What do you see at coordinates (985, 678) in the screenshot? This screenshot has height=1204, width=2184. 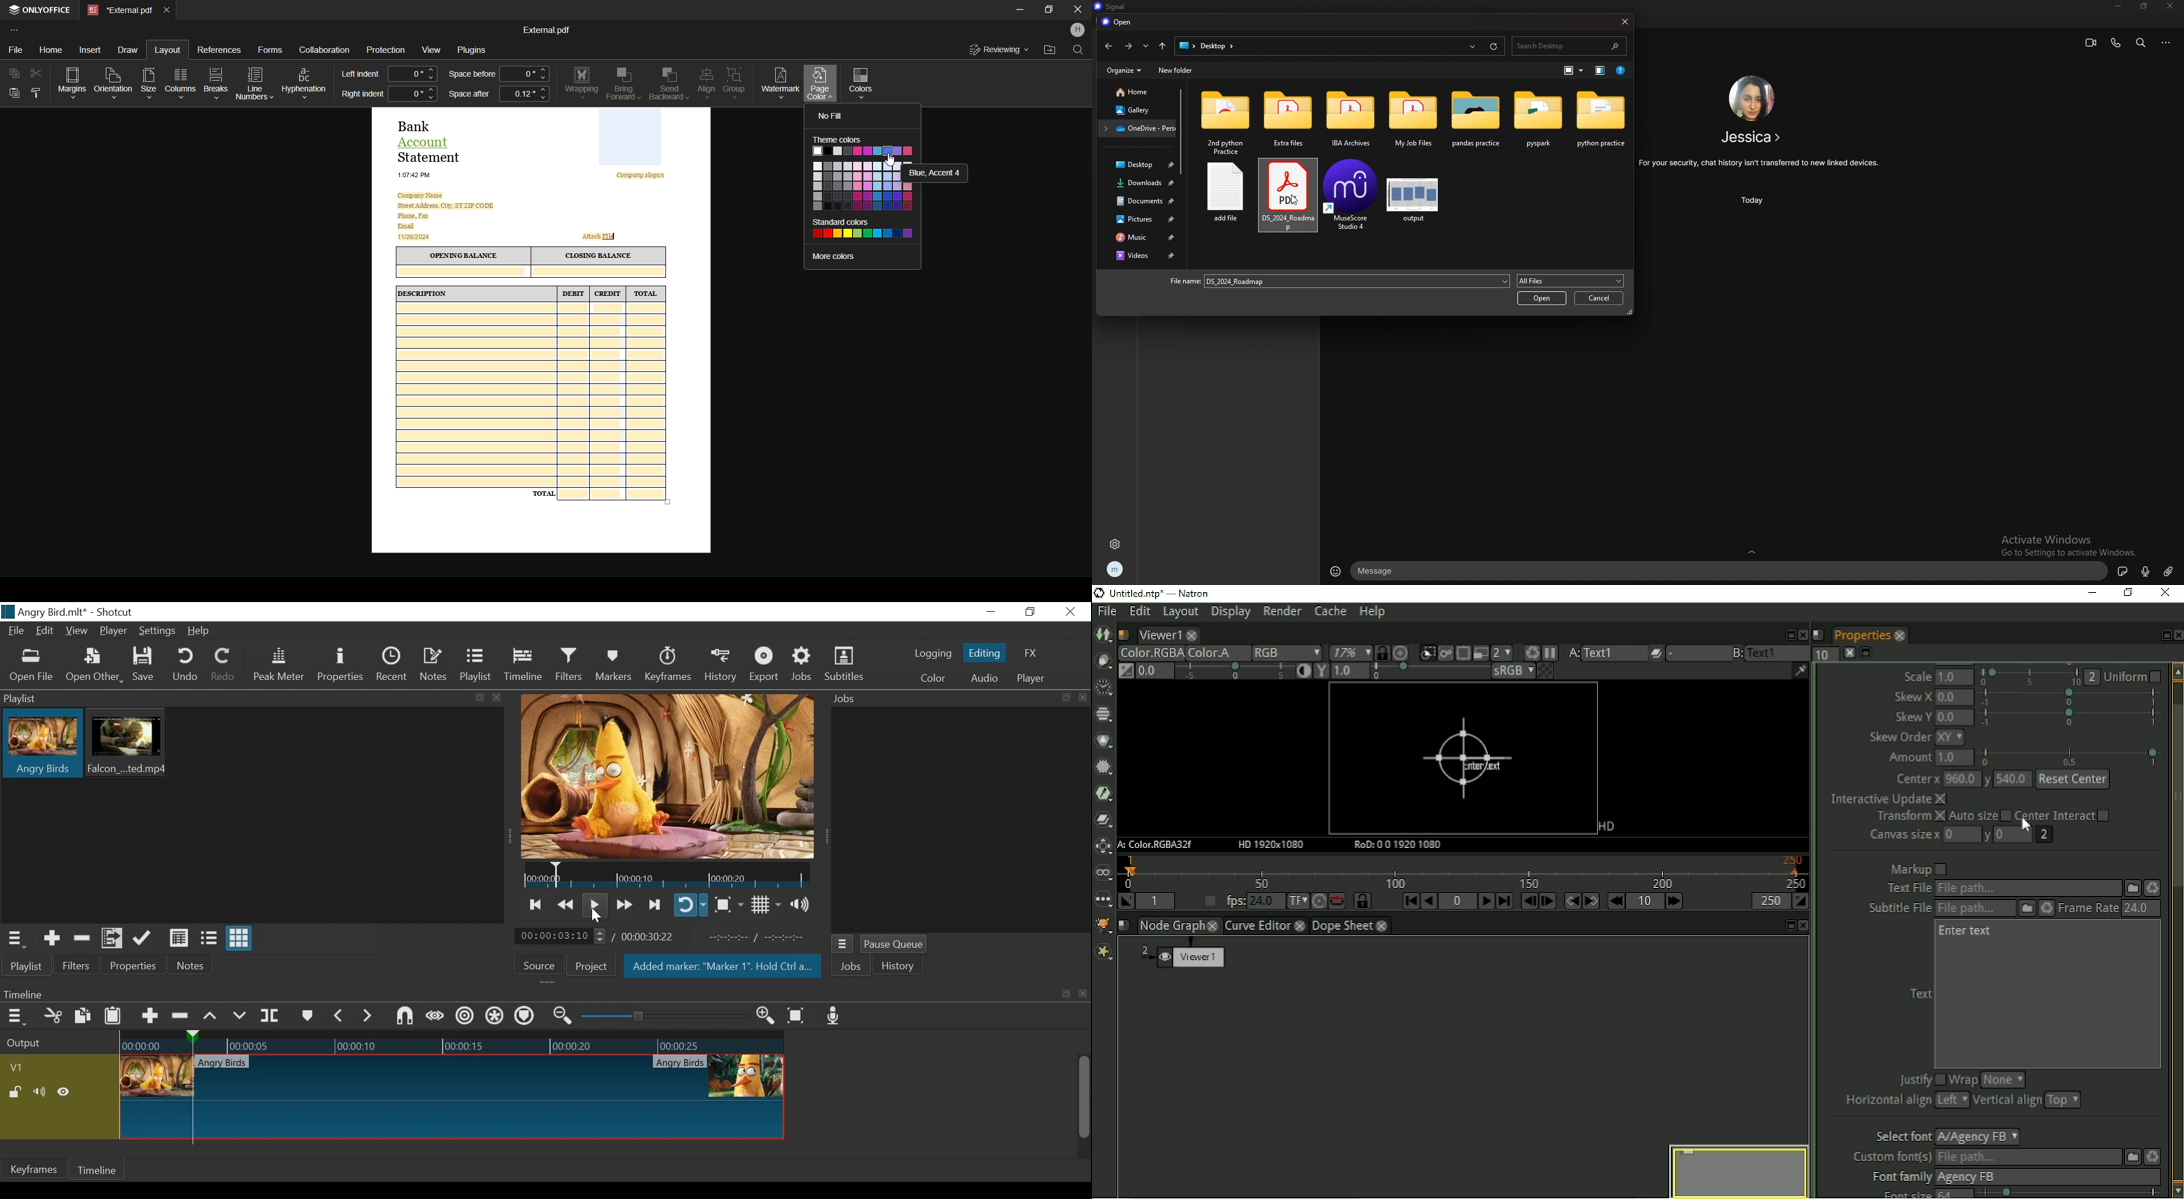 I see `Audio` at bounding box center [985, 678].